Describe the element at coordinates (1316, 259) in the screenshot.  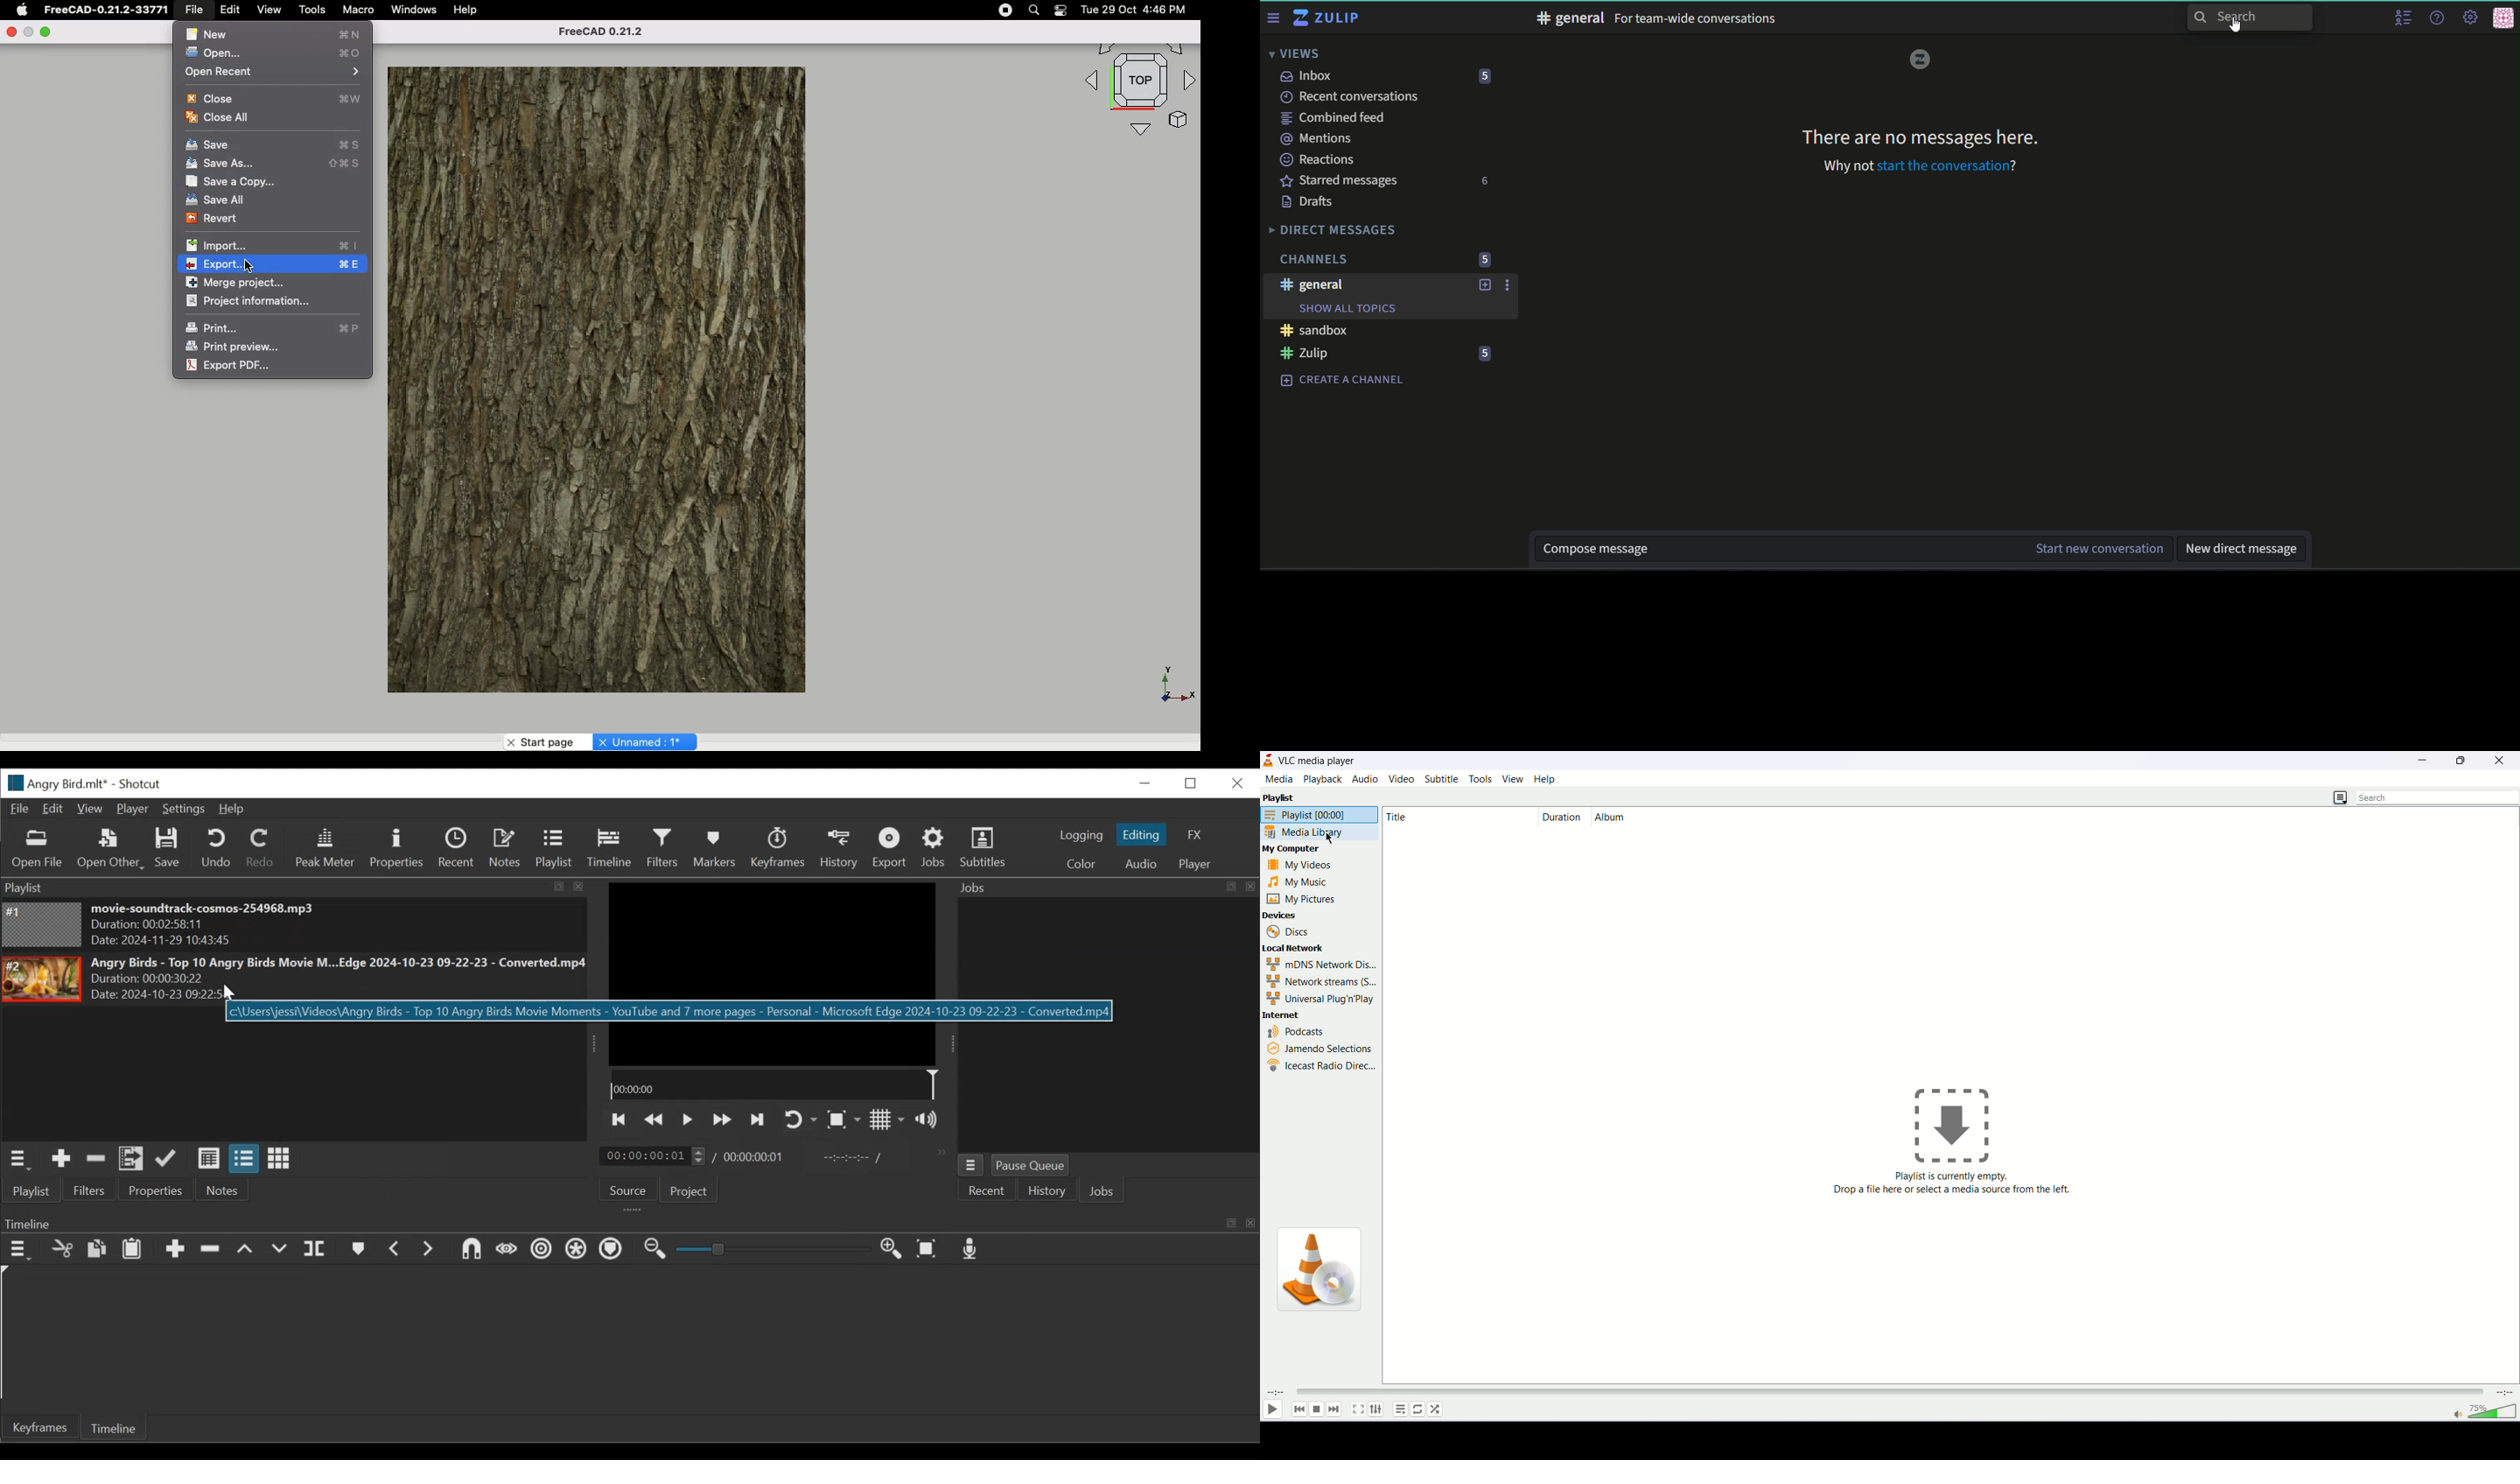
I see `Channels` at that location.